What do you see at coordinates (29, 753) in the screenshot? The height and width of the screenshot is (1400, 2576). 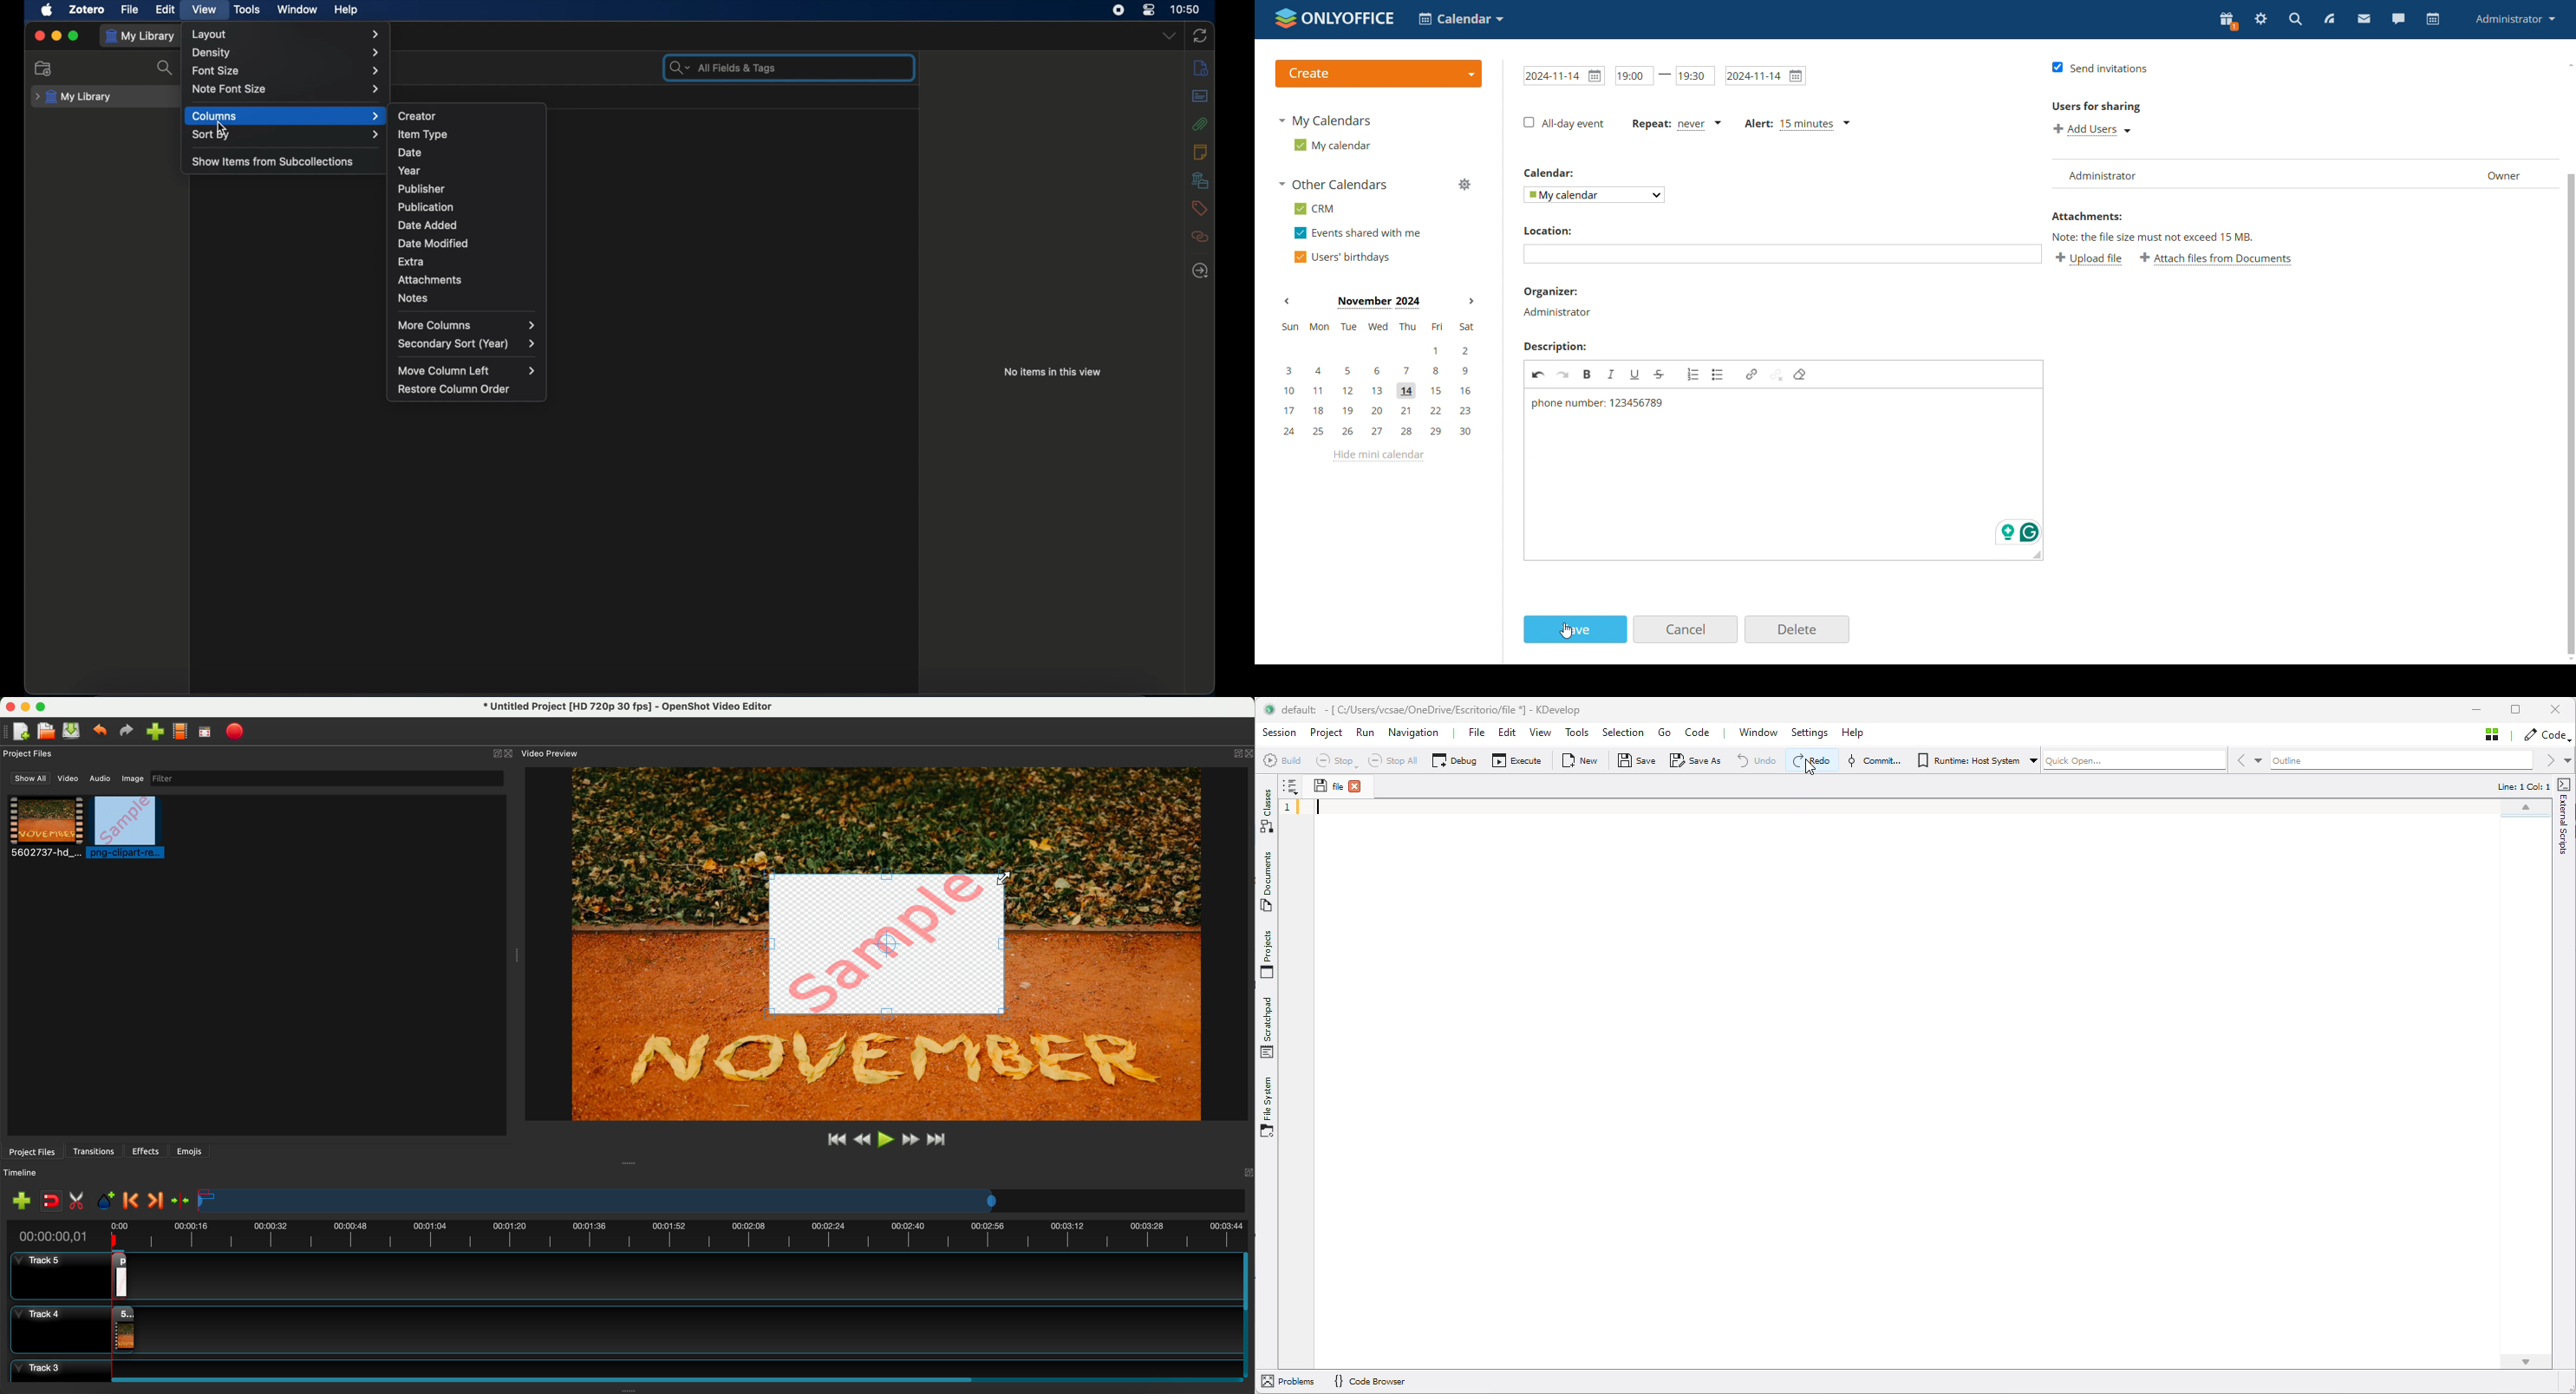 I see `project files` at bounding box center [29, 753].